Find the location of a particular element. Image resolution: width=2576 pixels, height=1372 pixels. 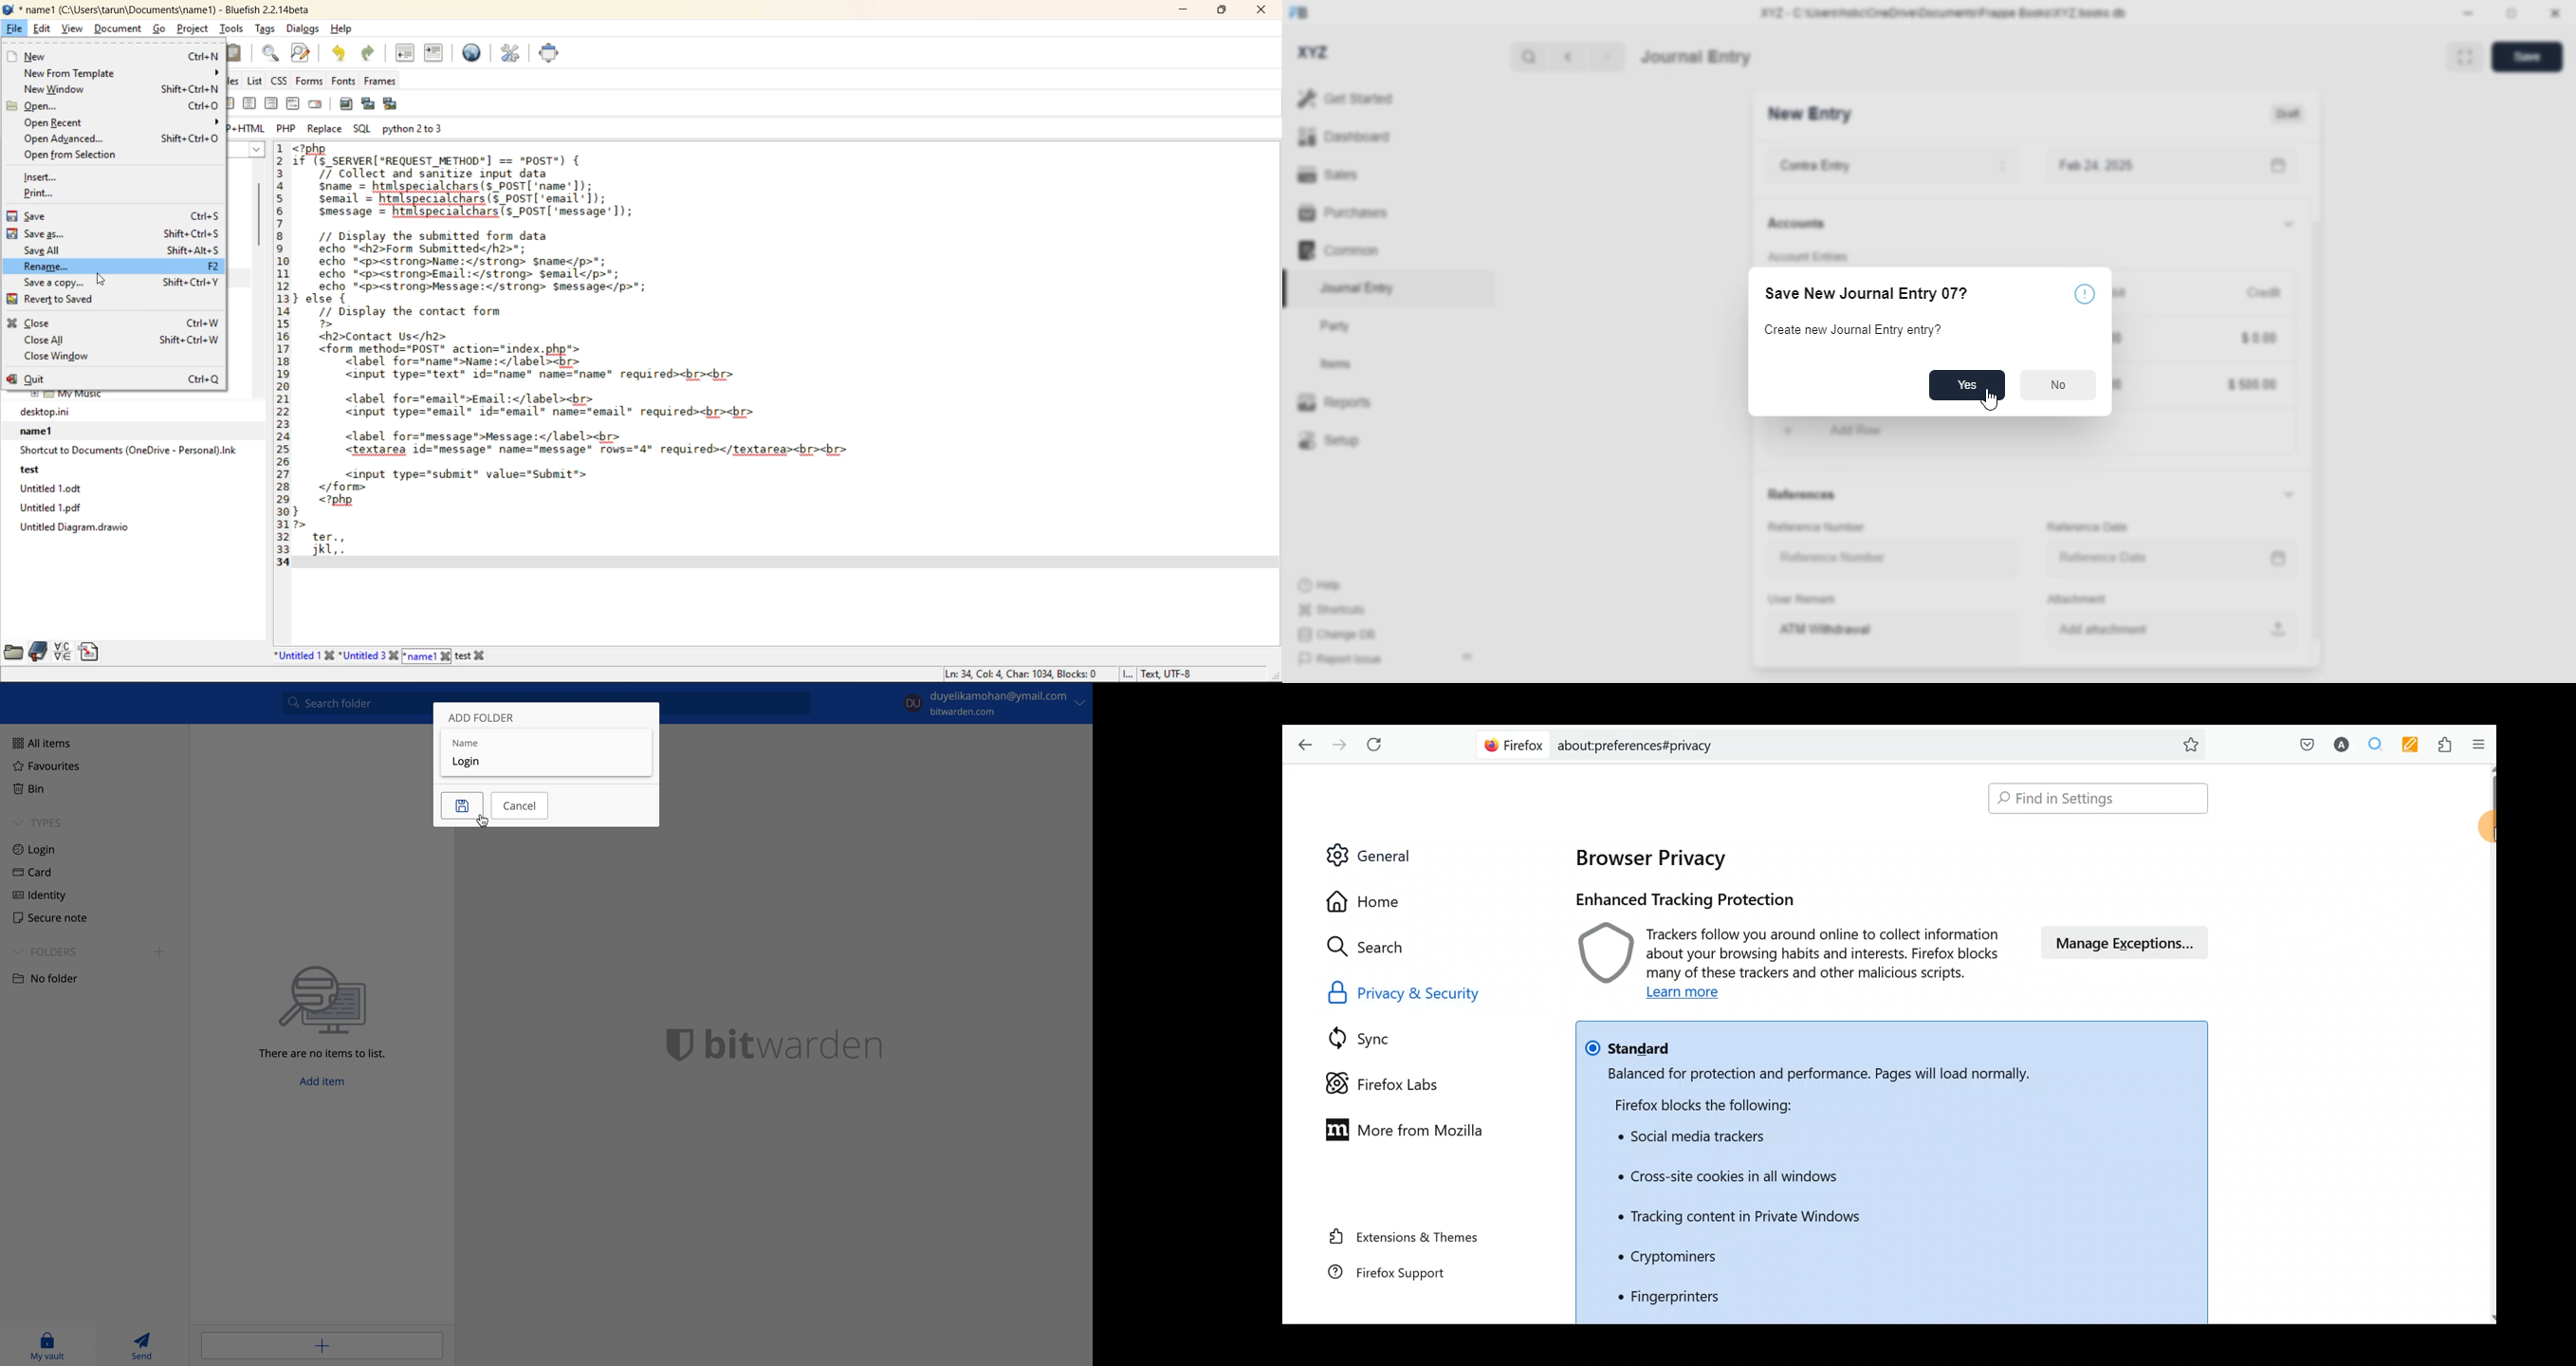

dialogs is located at coordinates (303, 29).